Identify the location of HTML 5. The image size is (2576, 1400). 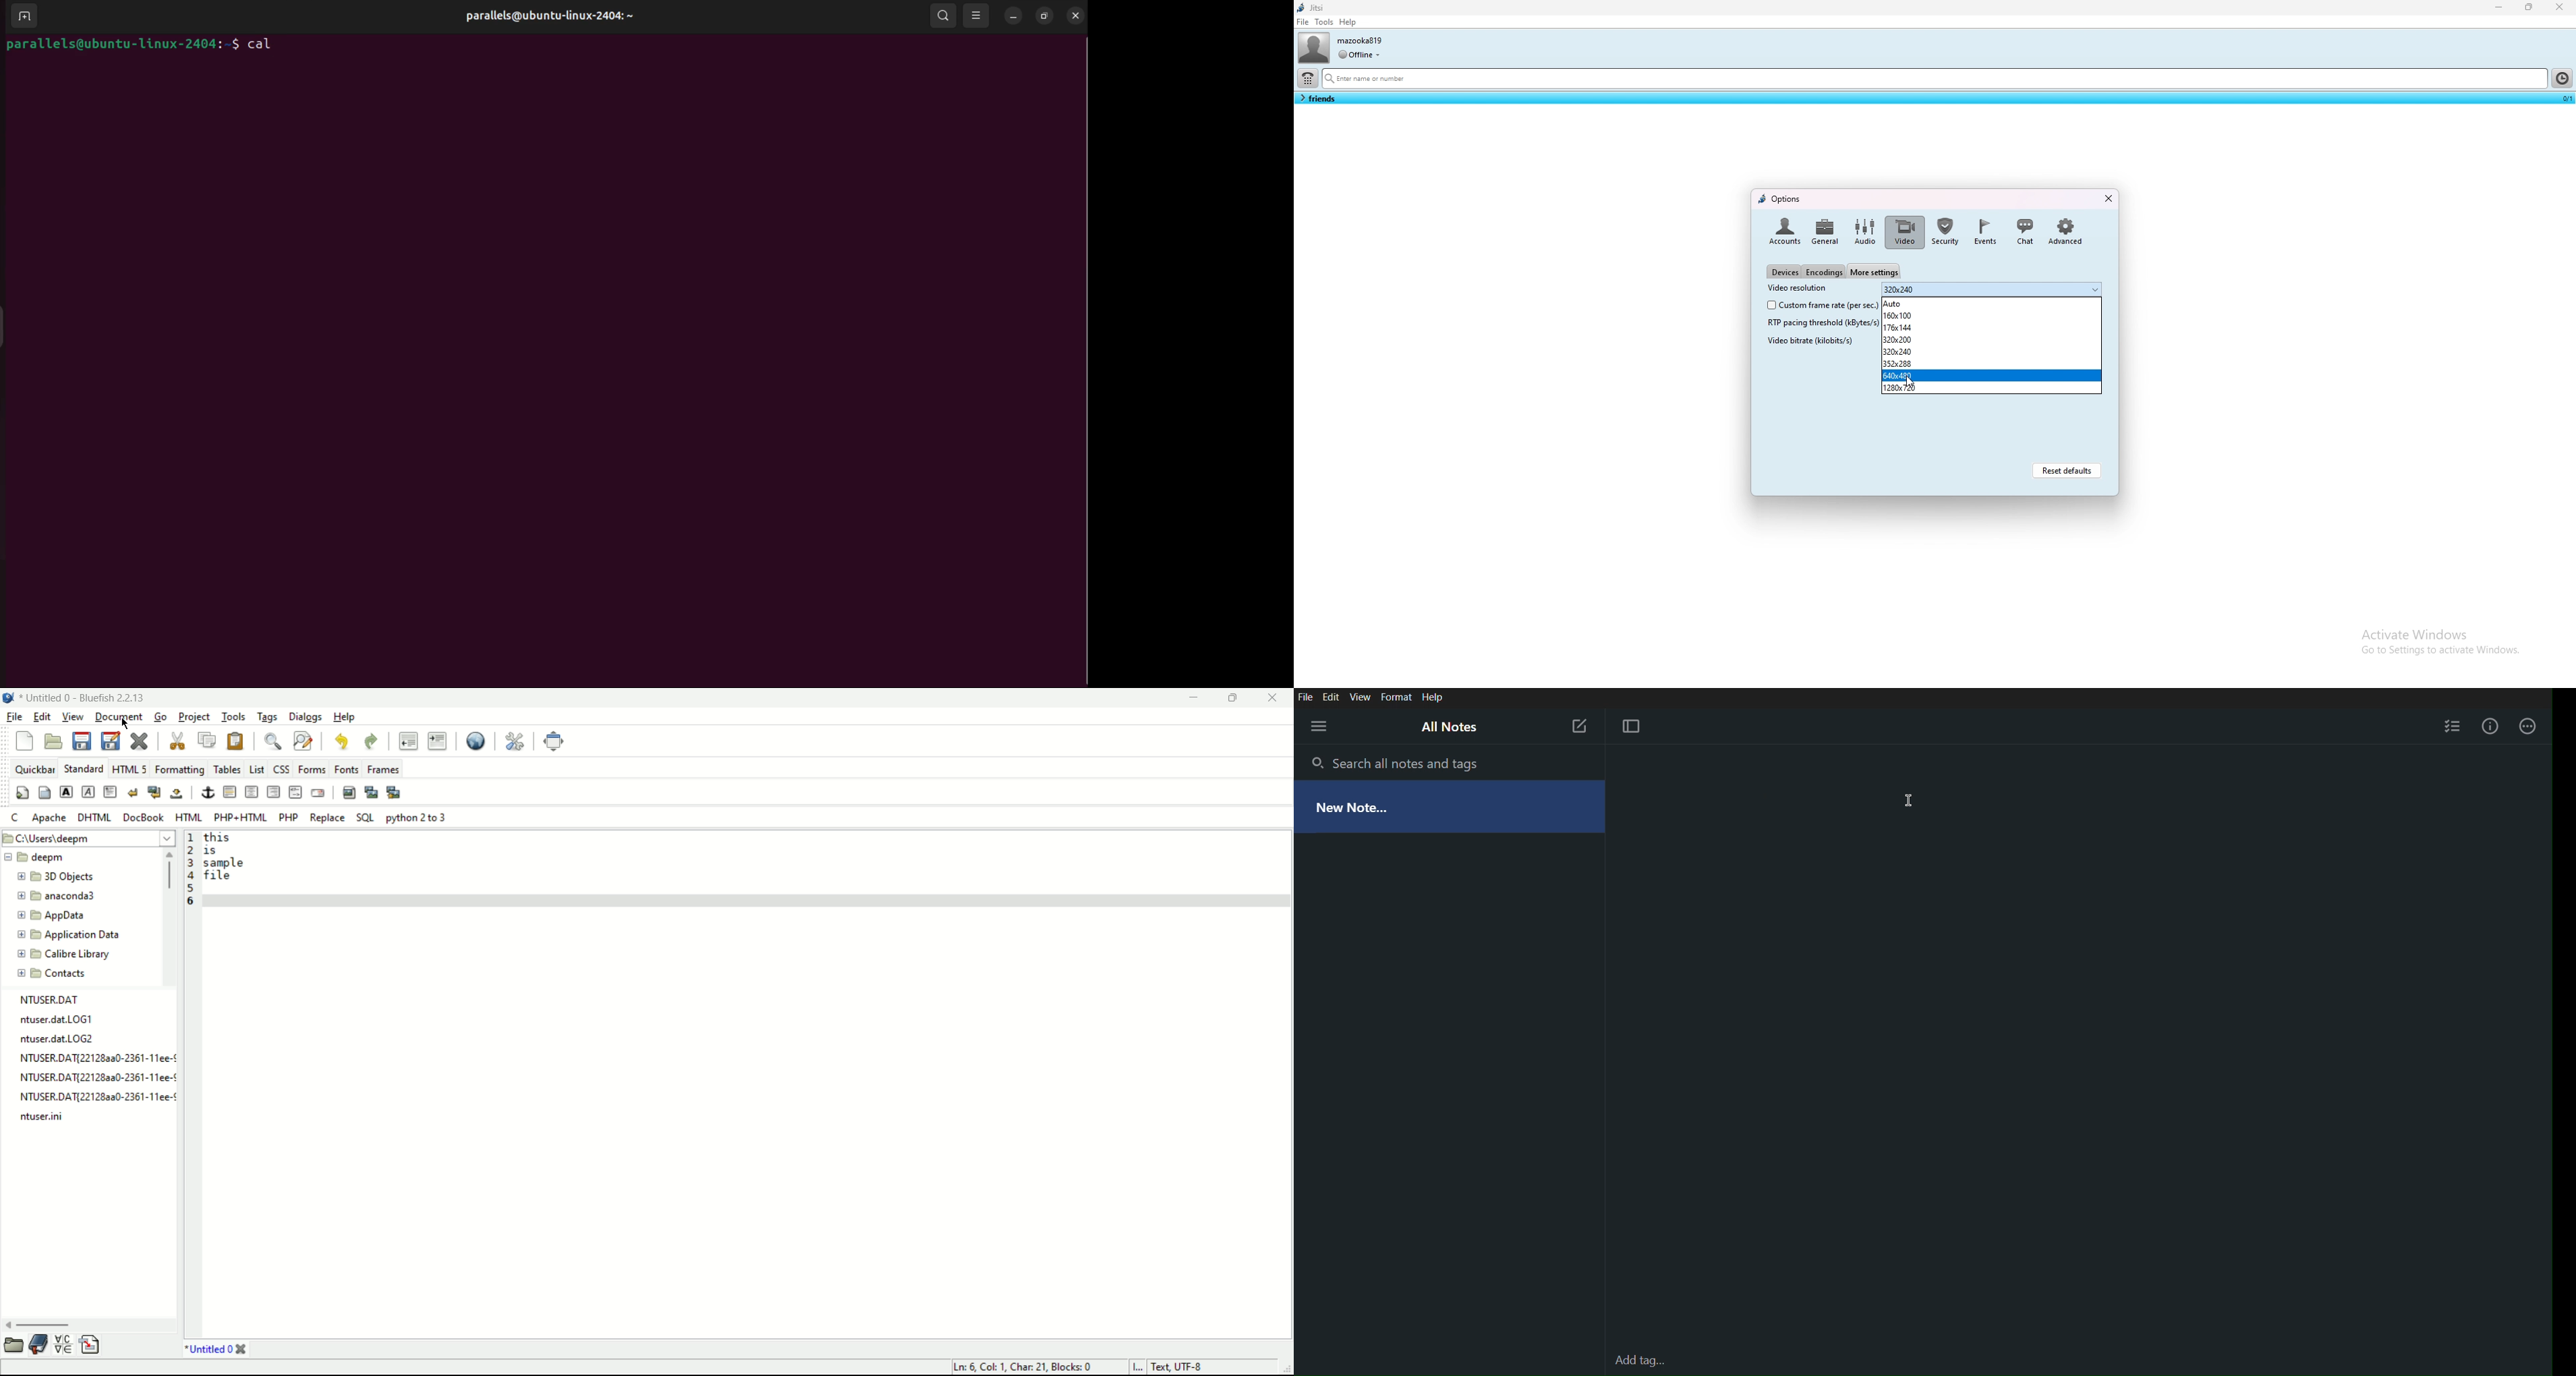
(131, 769).